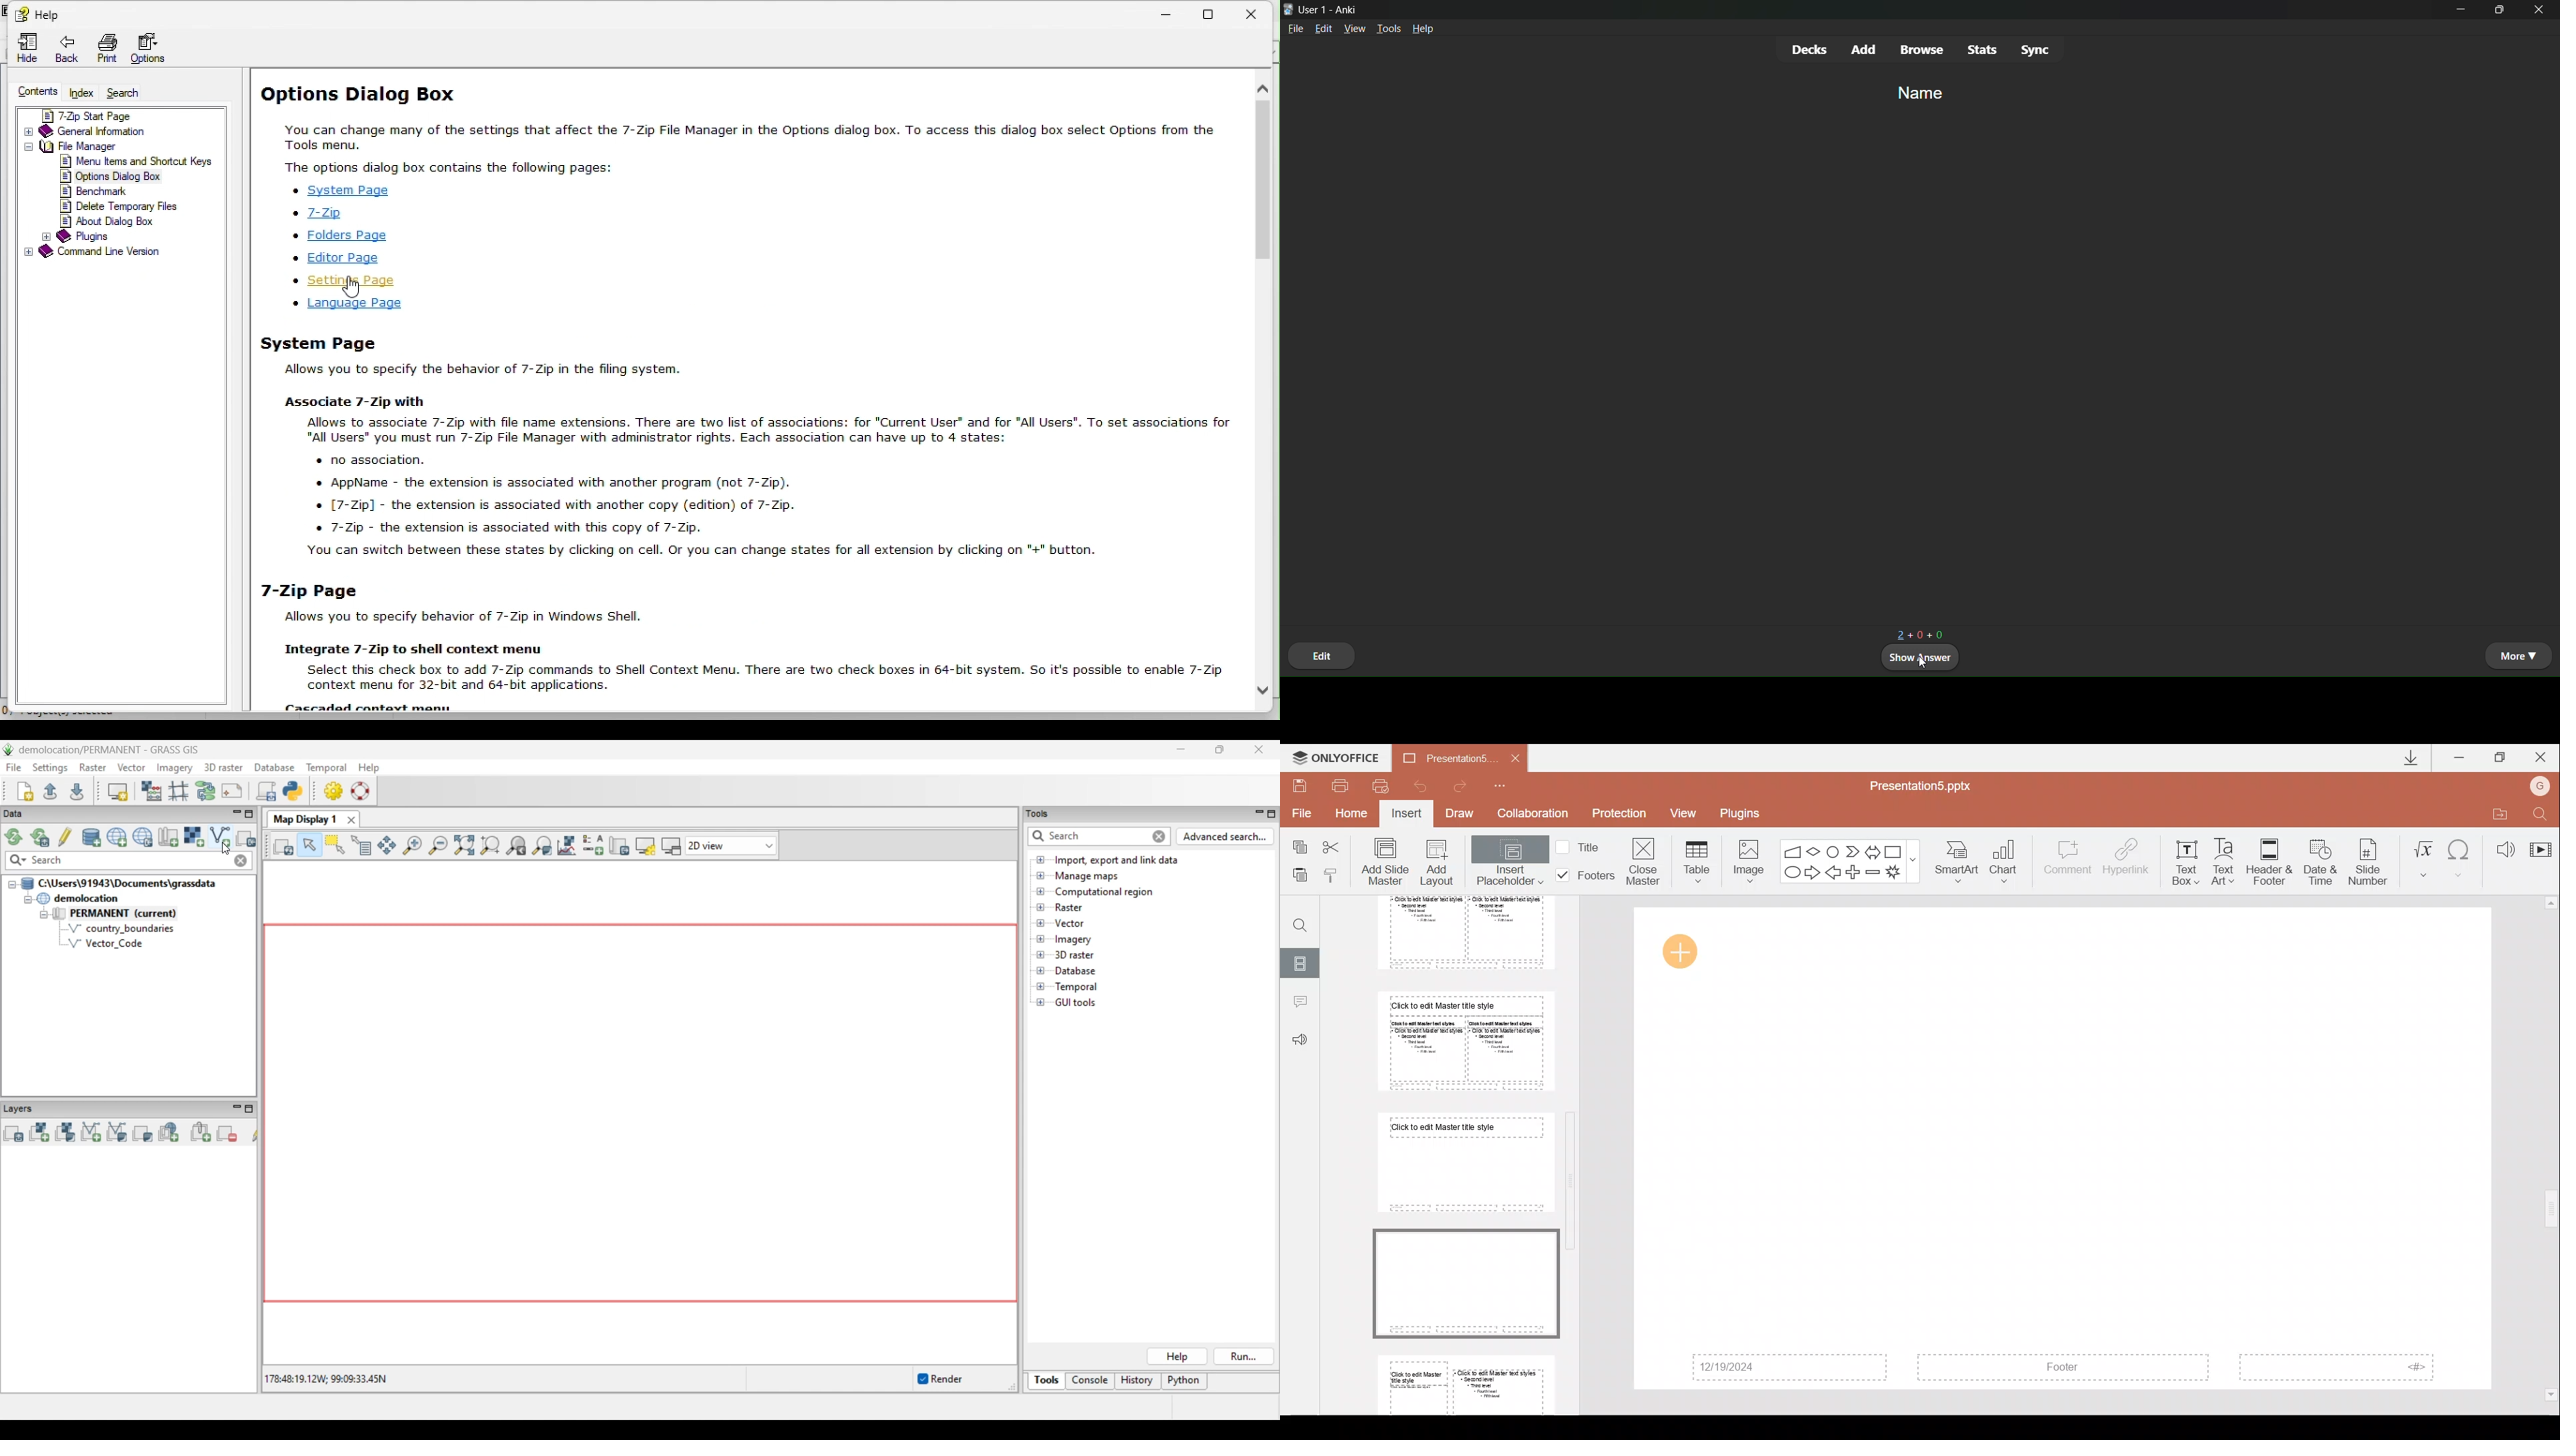  What do you see at coordinates (1921, 631) in the screenshot?
I see `2+0+0` at bounding box center [1921, 631].